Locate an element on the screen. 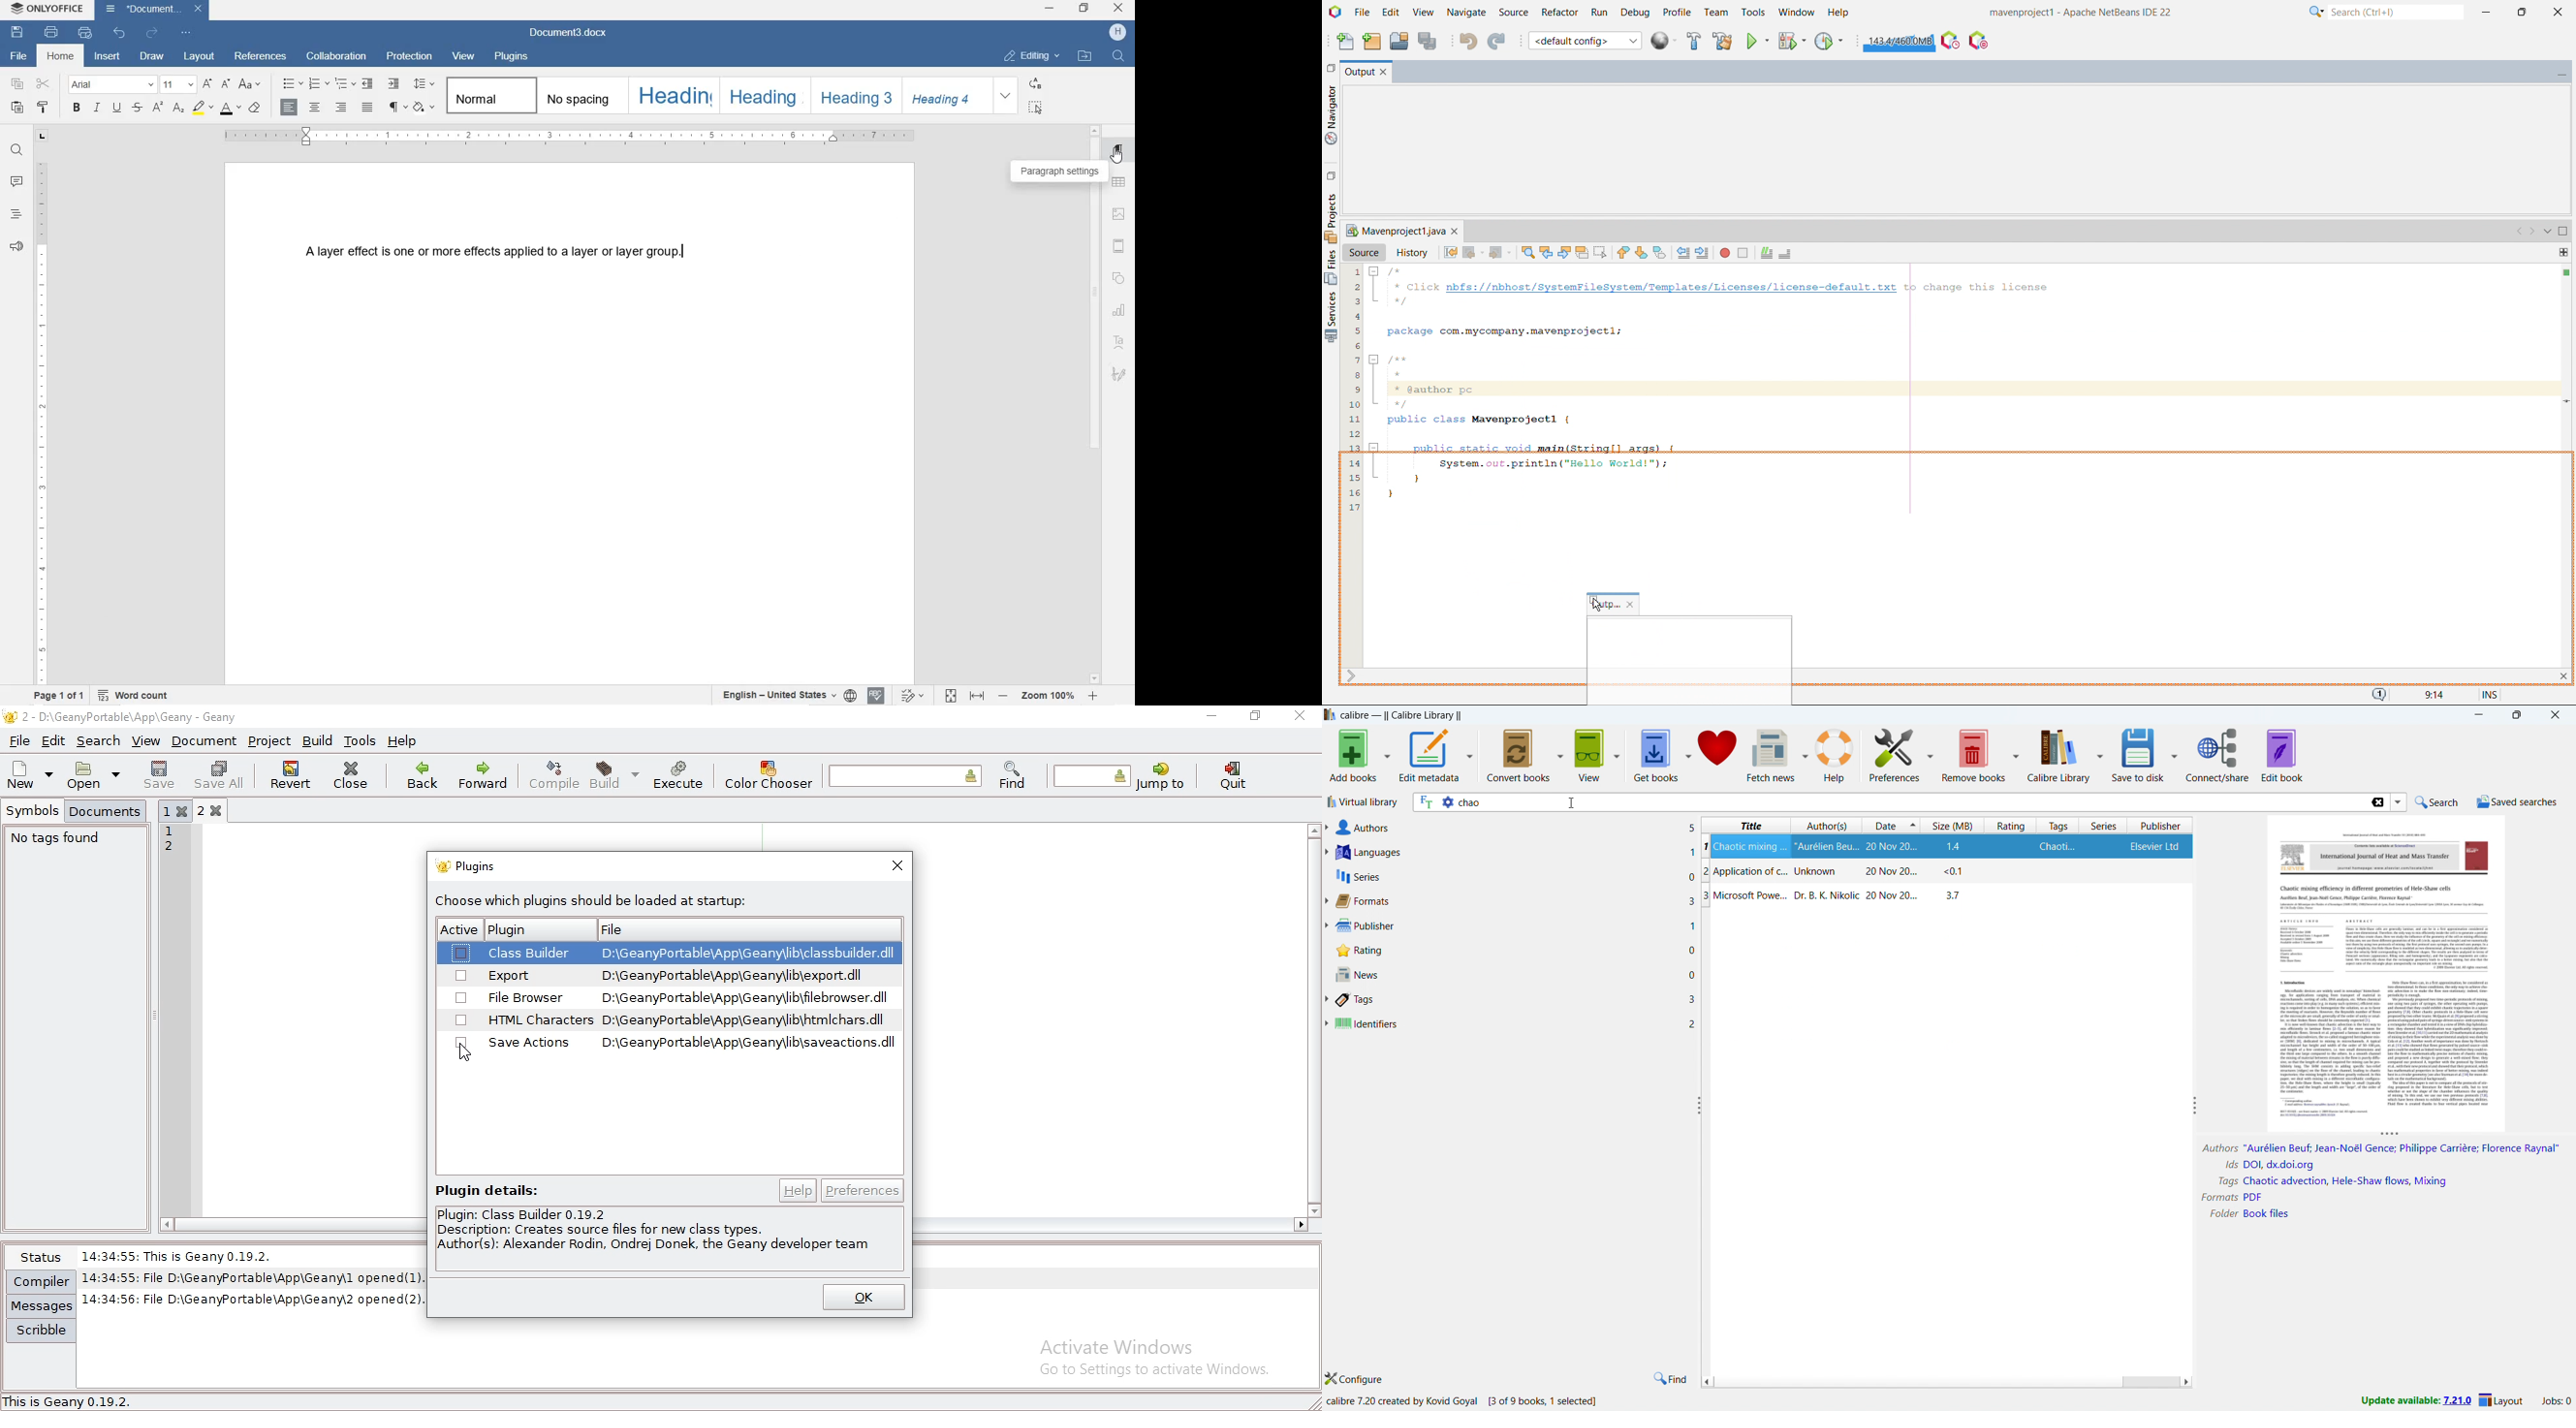 The image size is (2576, 1428). chao is located at coordinates (1482, 802).